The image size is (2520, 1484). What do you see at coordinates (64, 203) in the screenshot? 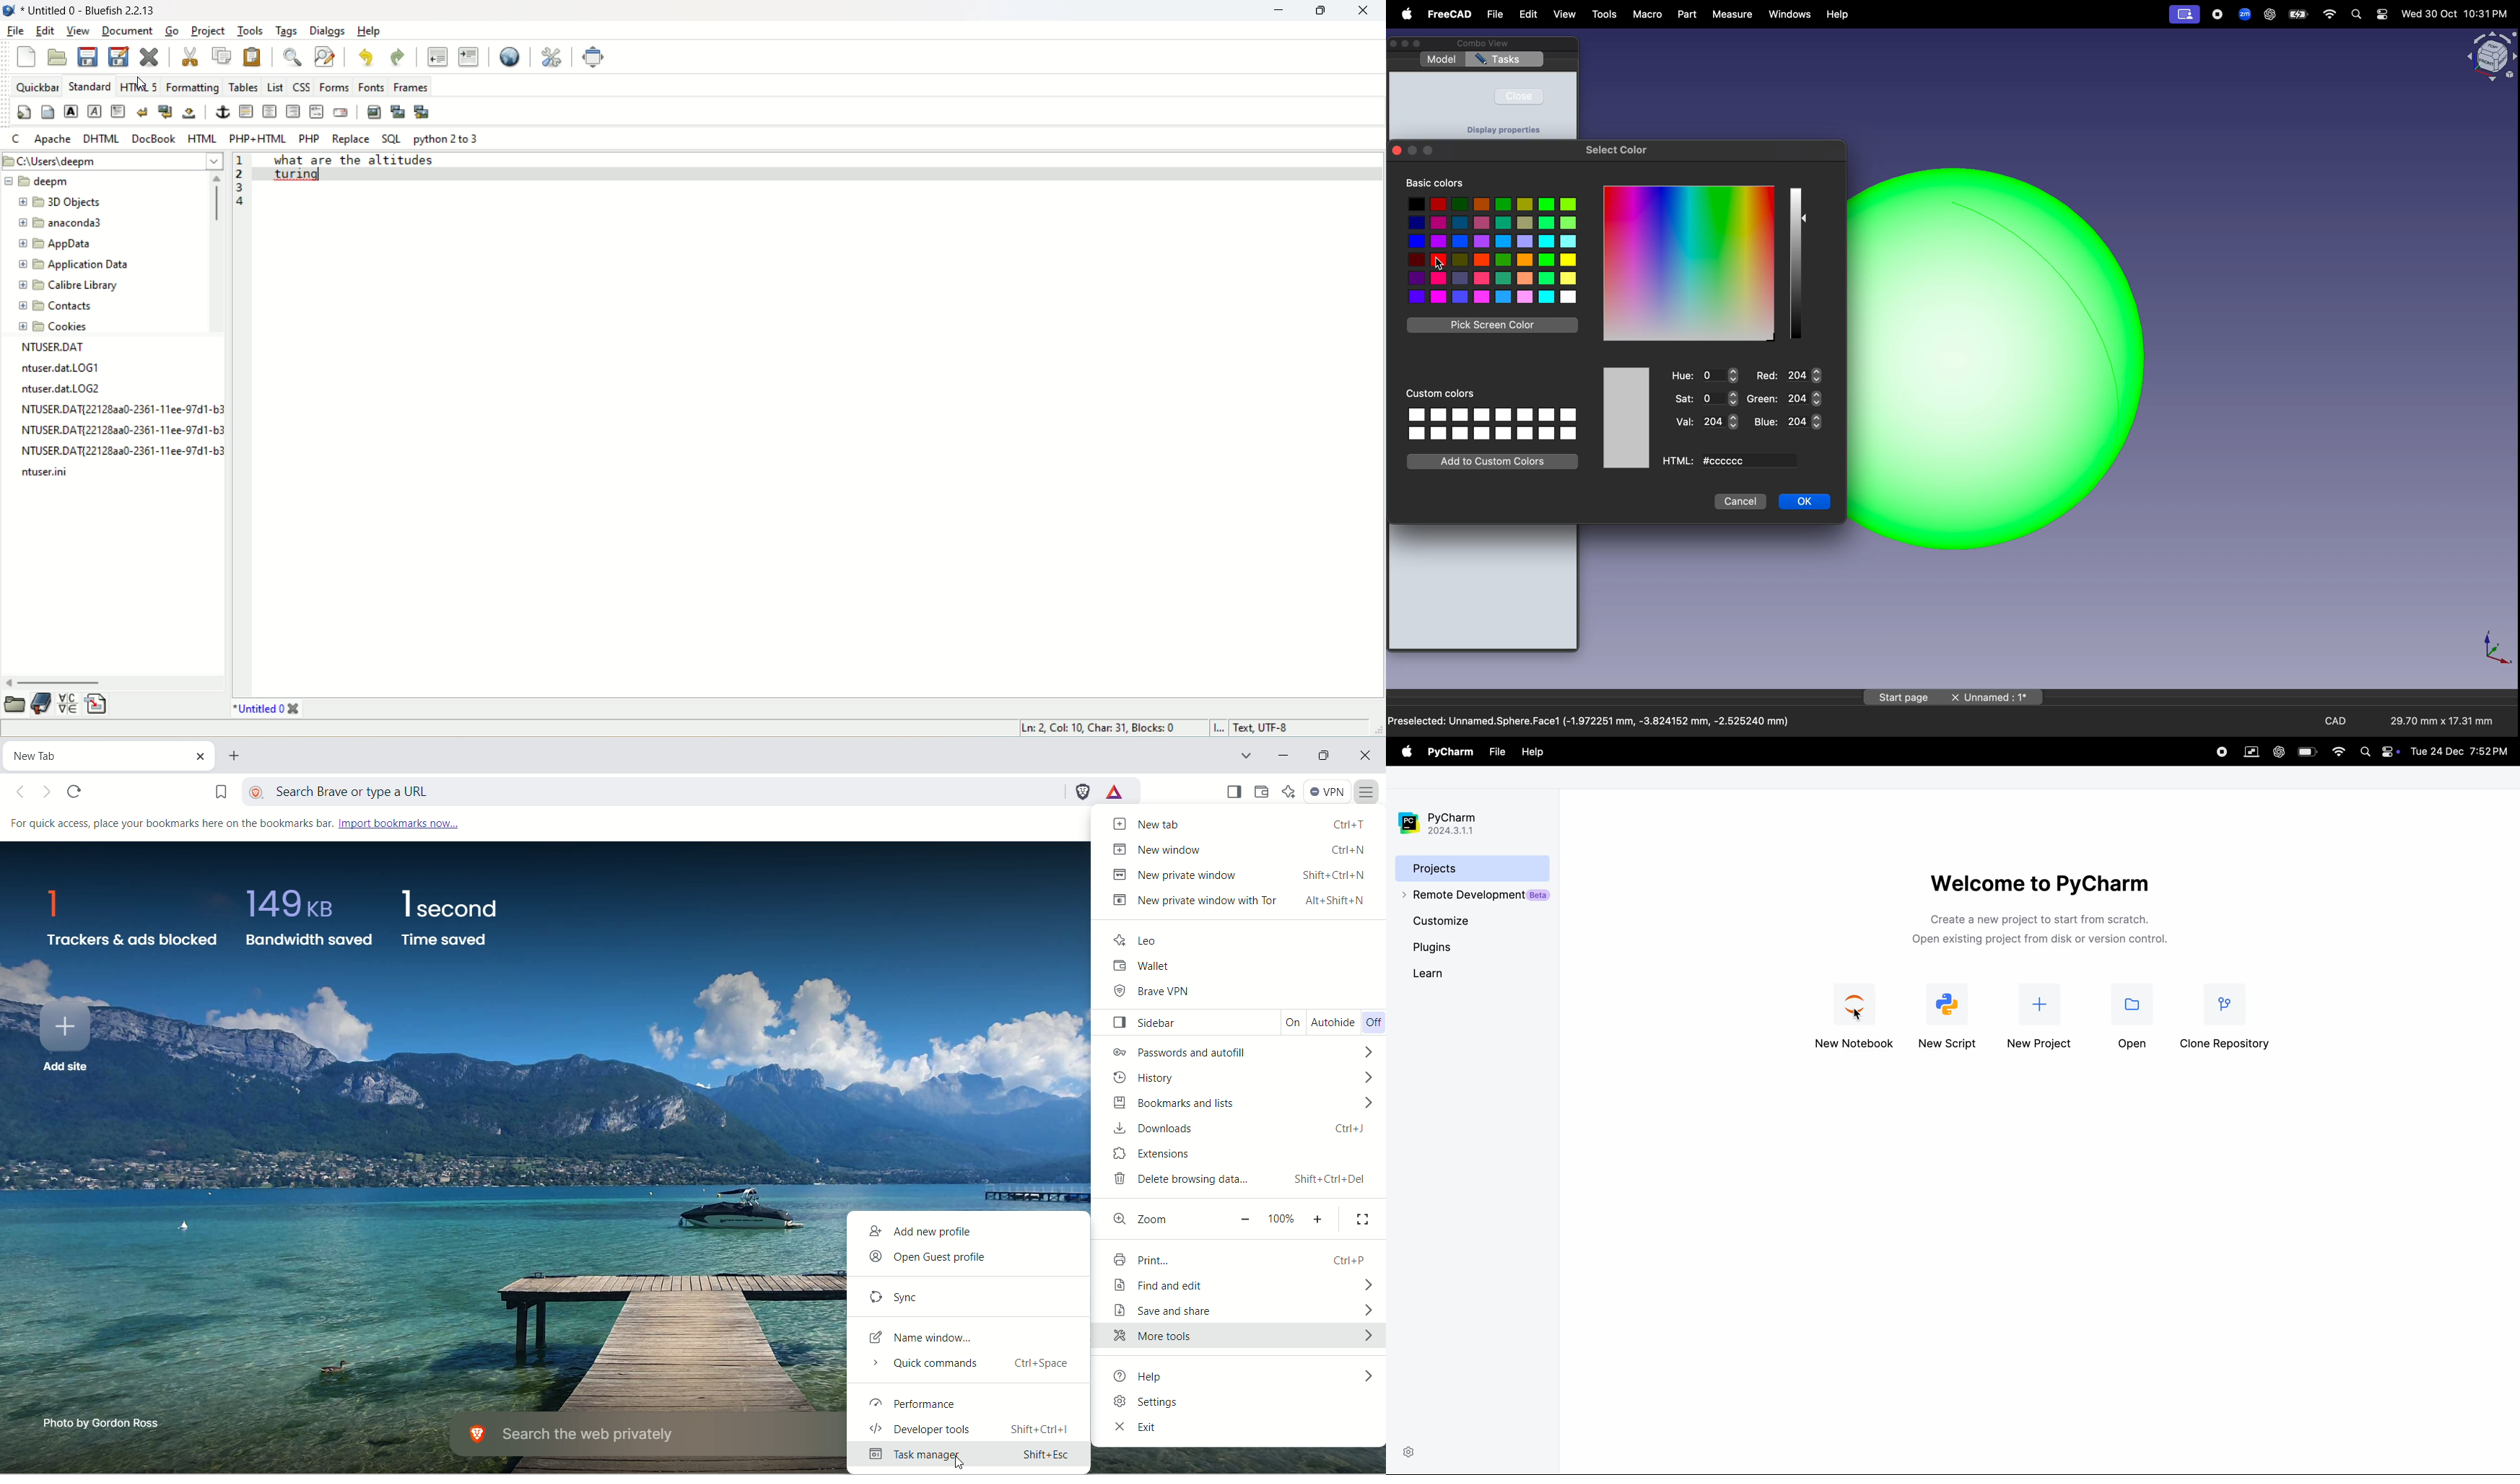
I see `3D objects` at bounding box center [64, 203].